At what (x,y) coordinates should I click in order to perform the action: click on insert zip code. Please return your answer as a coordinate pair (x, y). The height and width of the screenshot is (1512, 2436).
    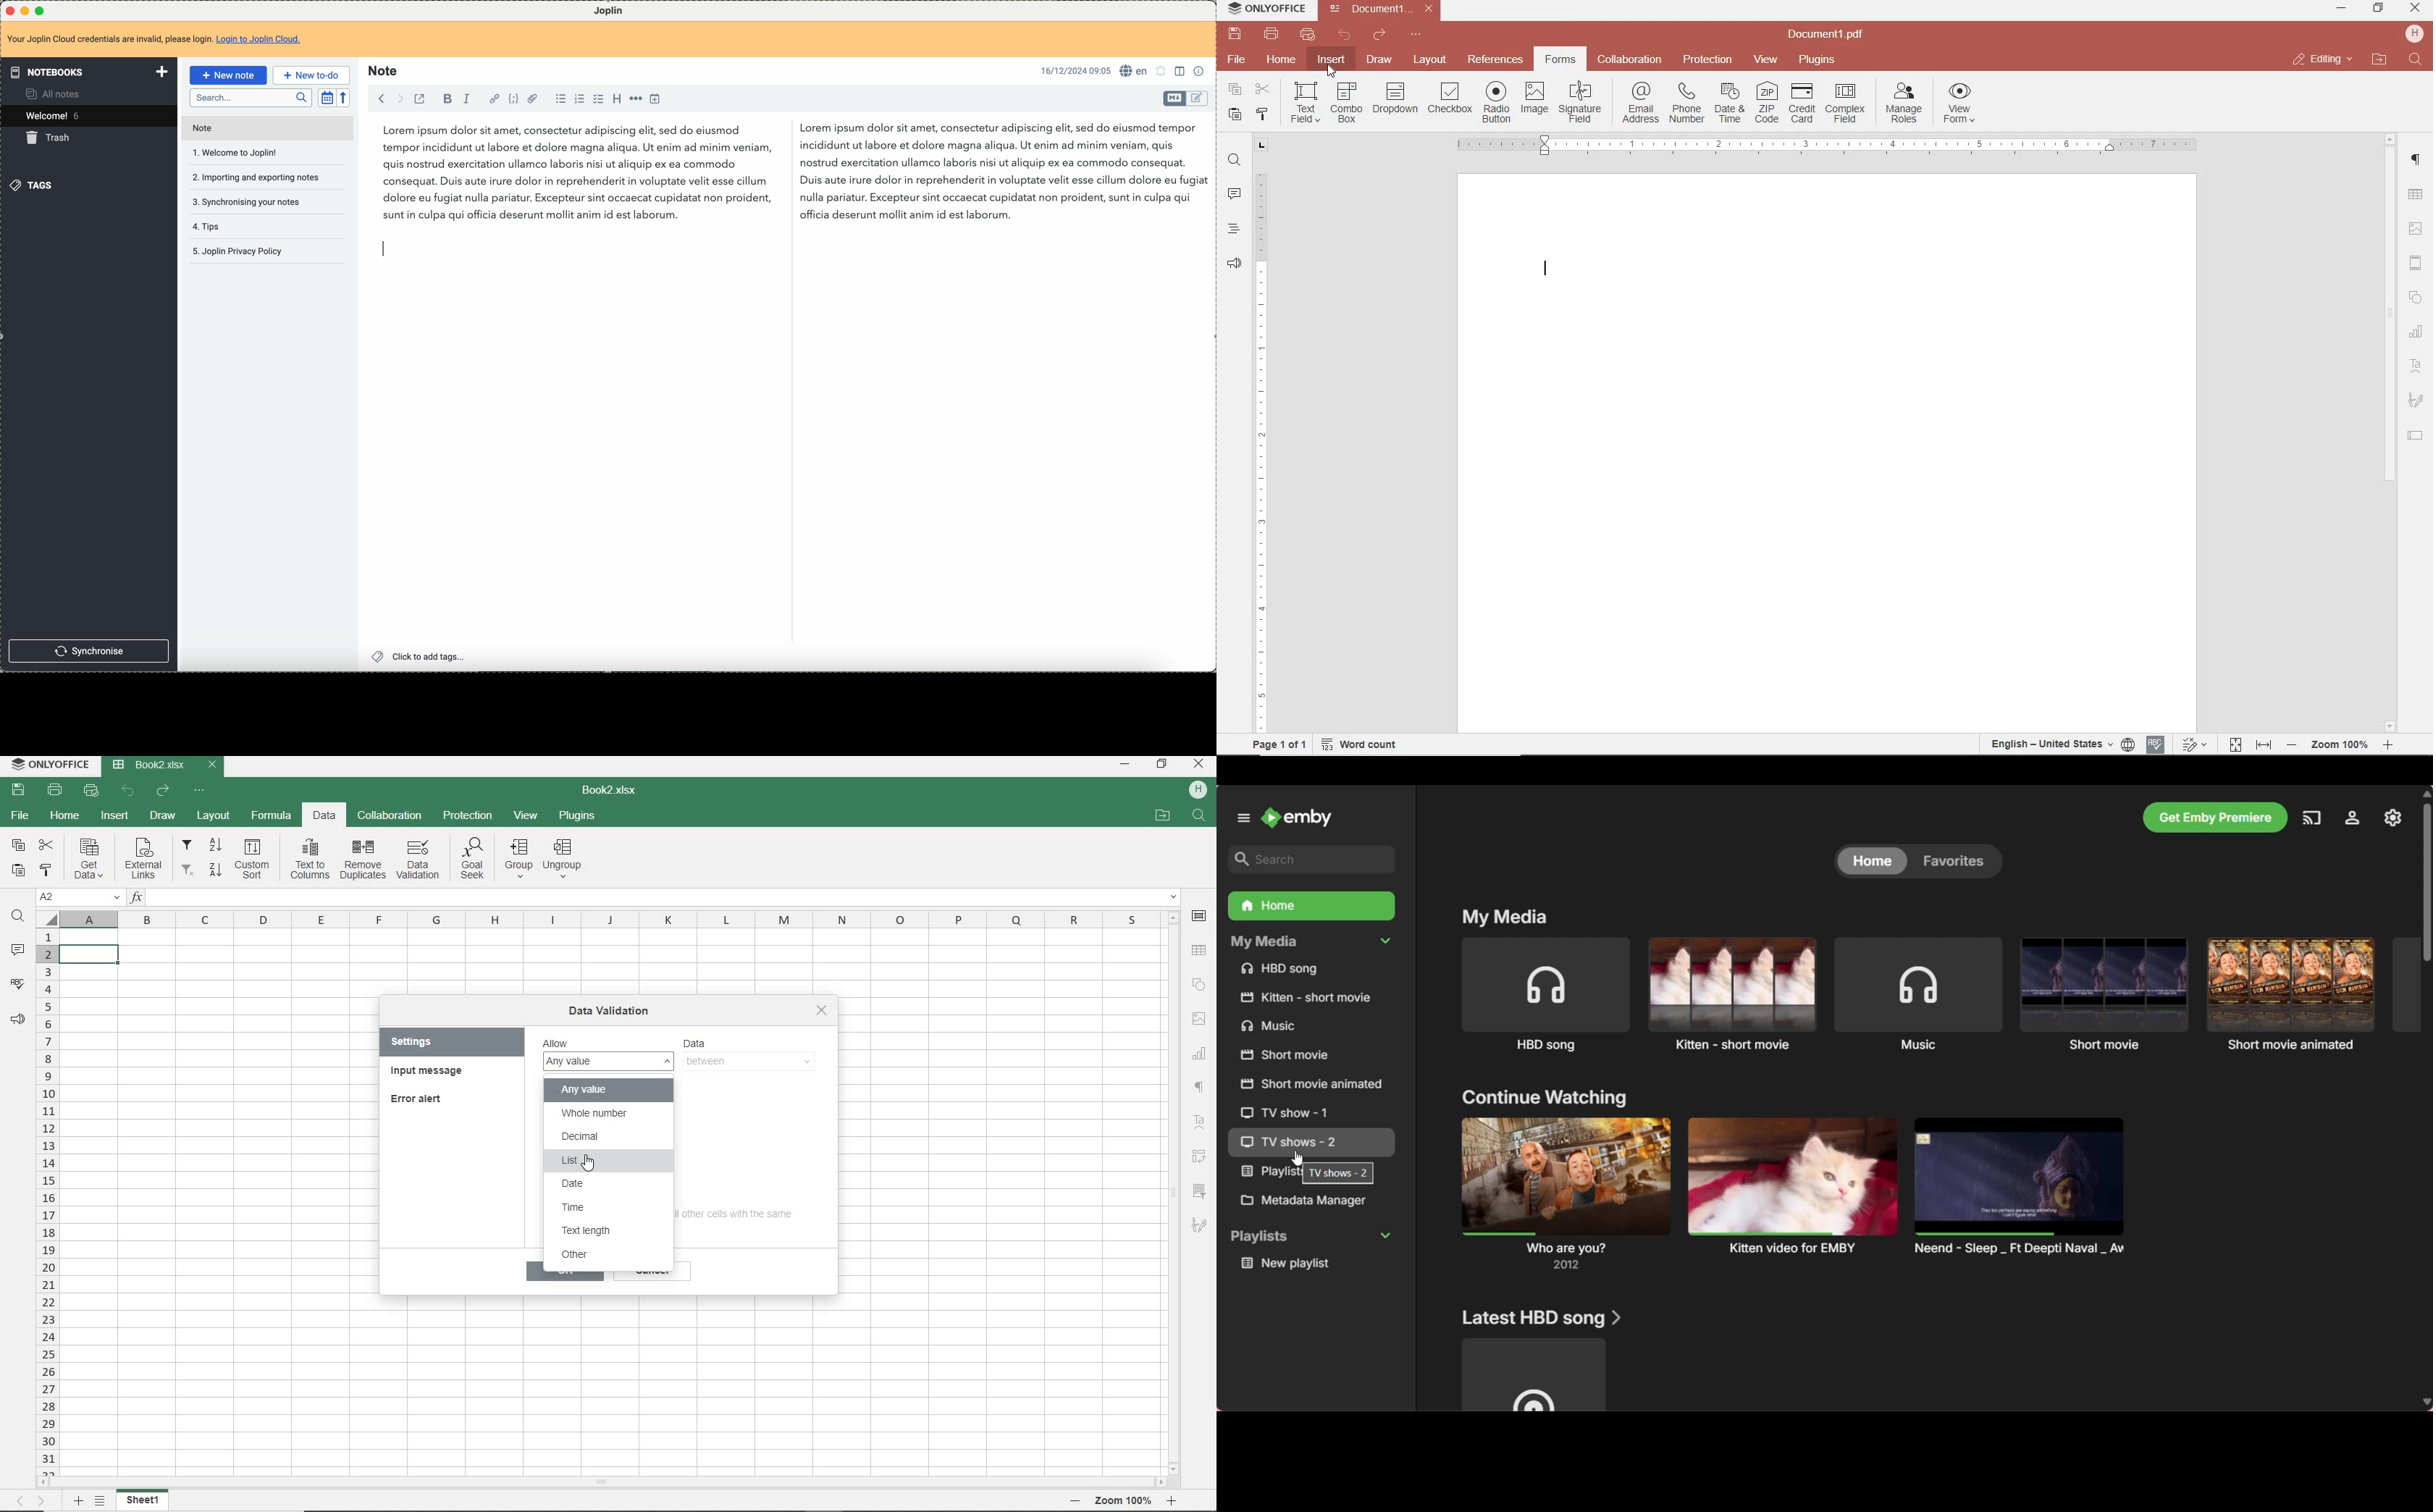
    Looking at the image, I should click on (1765, 103).